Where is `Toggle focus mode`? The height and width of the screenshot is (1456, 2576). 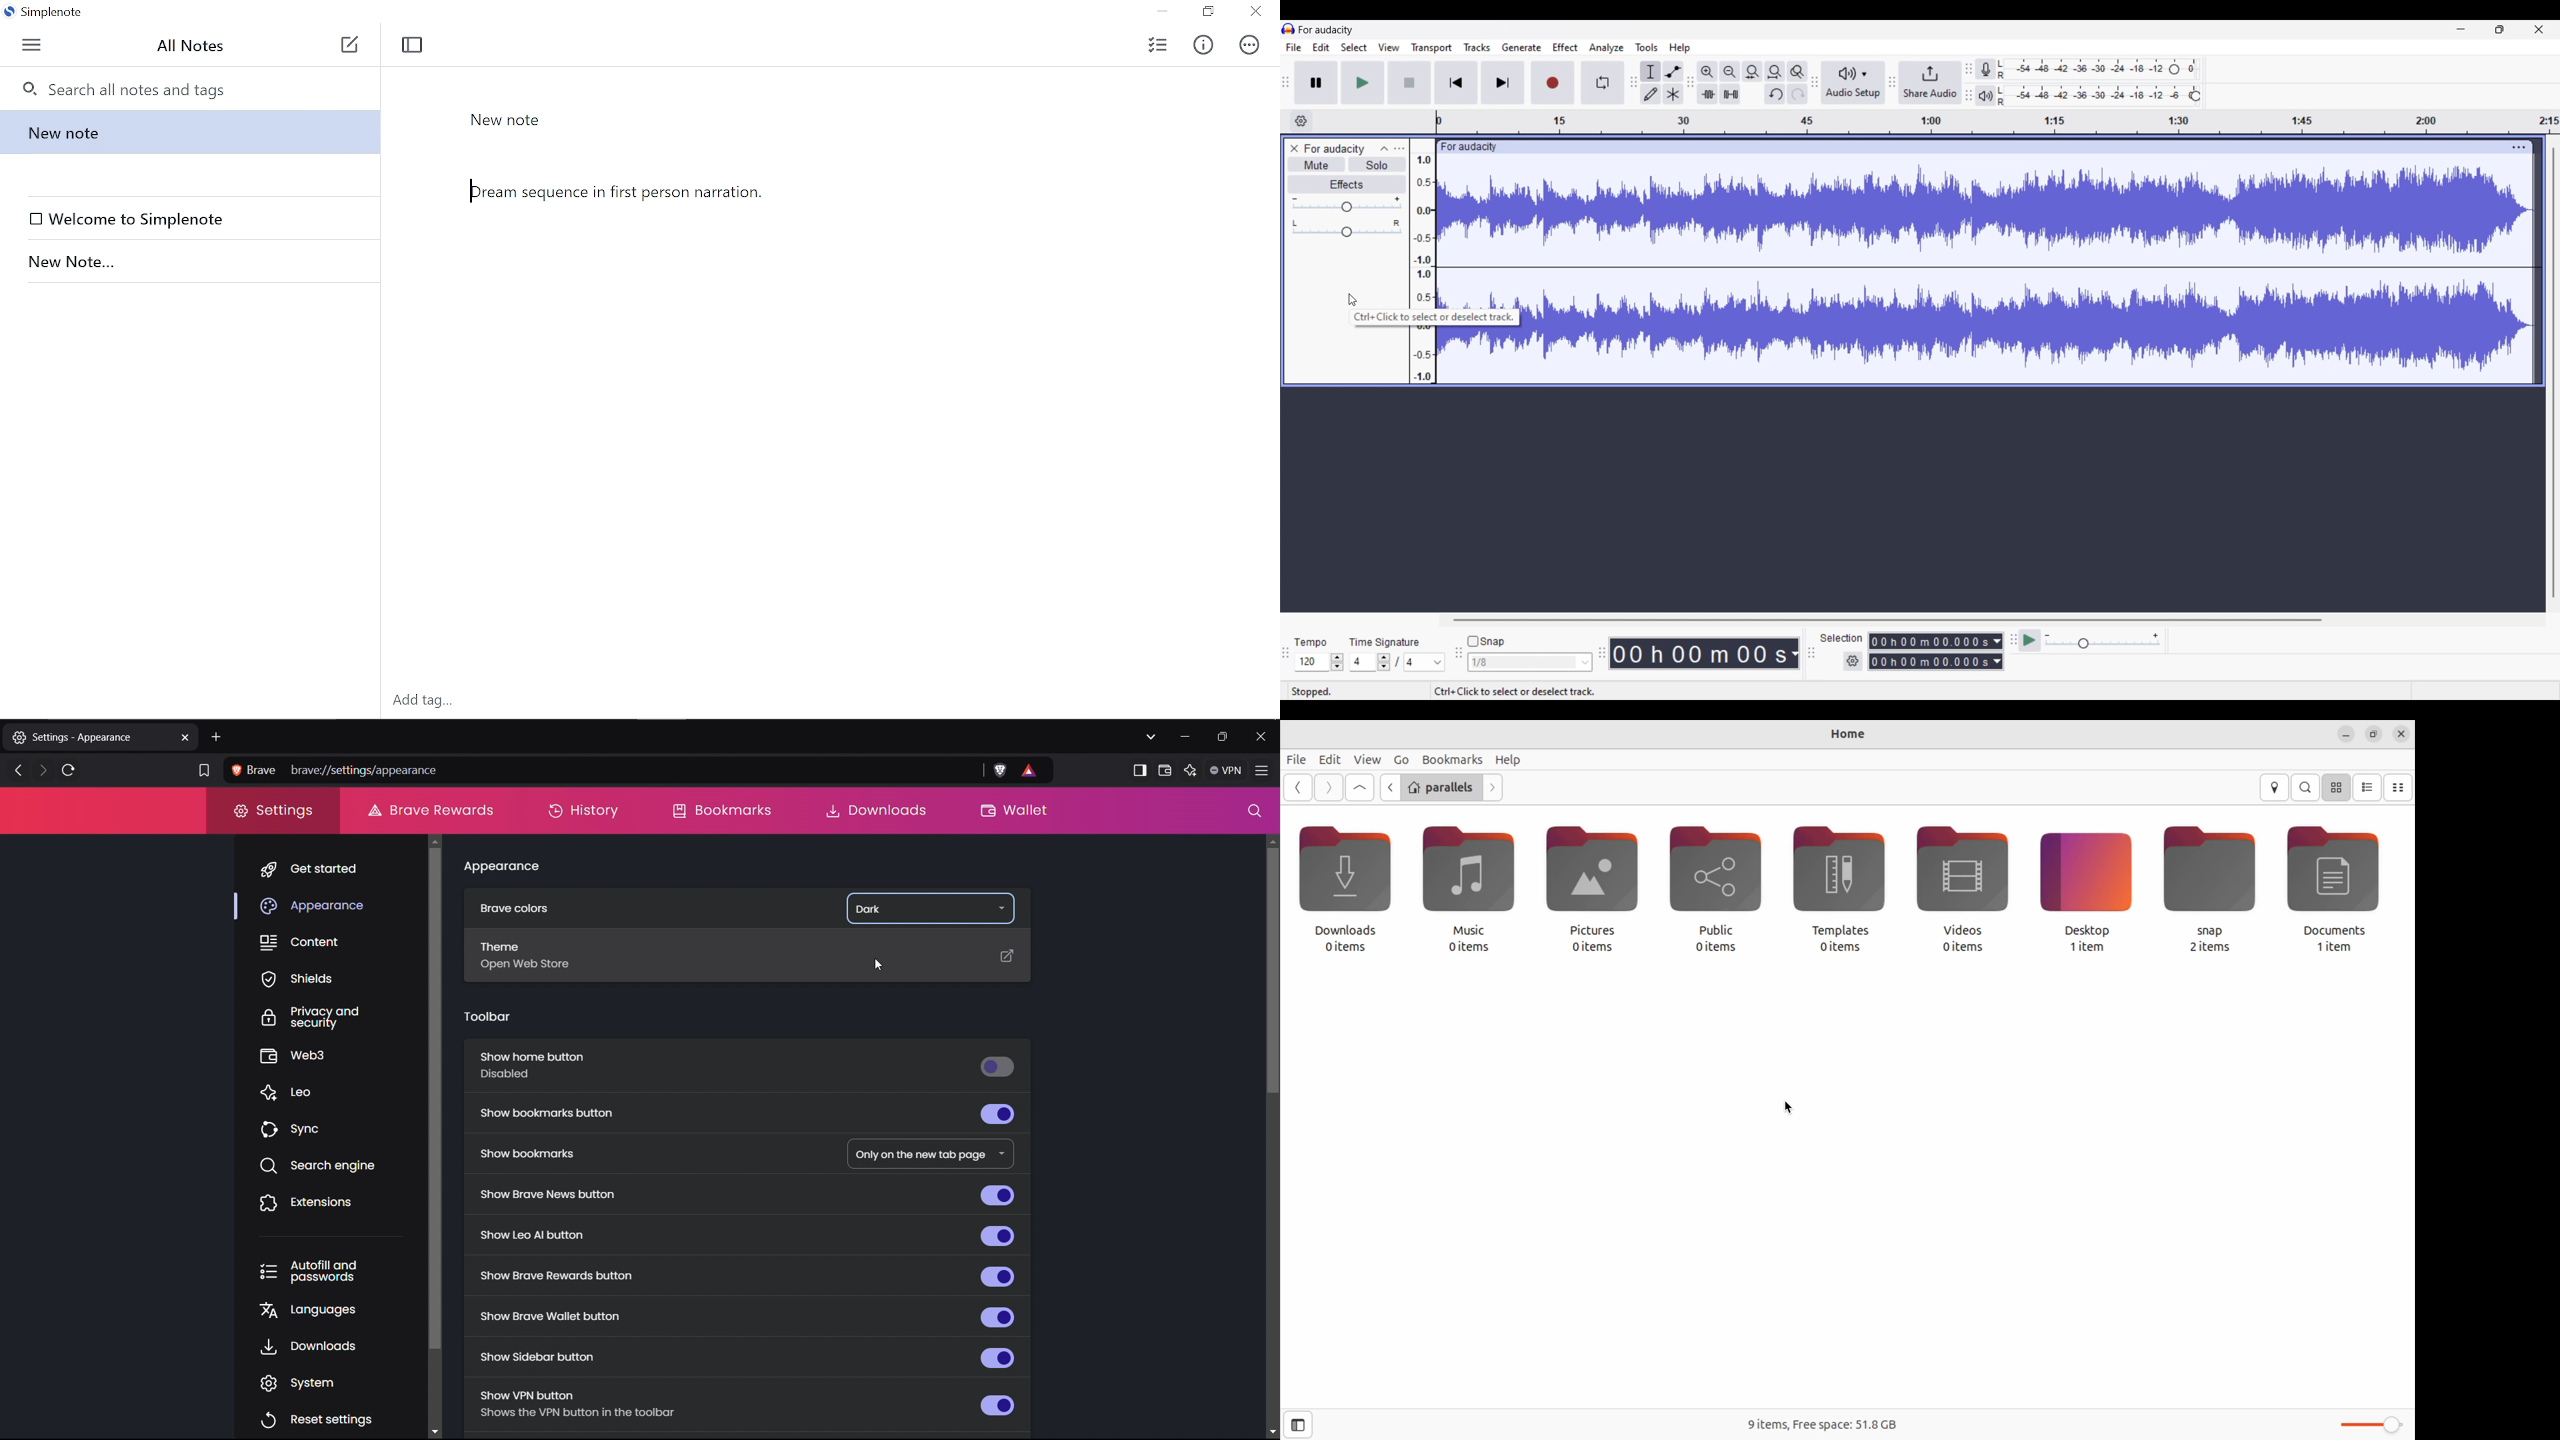 Toggle focus mode is located at coordinates (412, 45).